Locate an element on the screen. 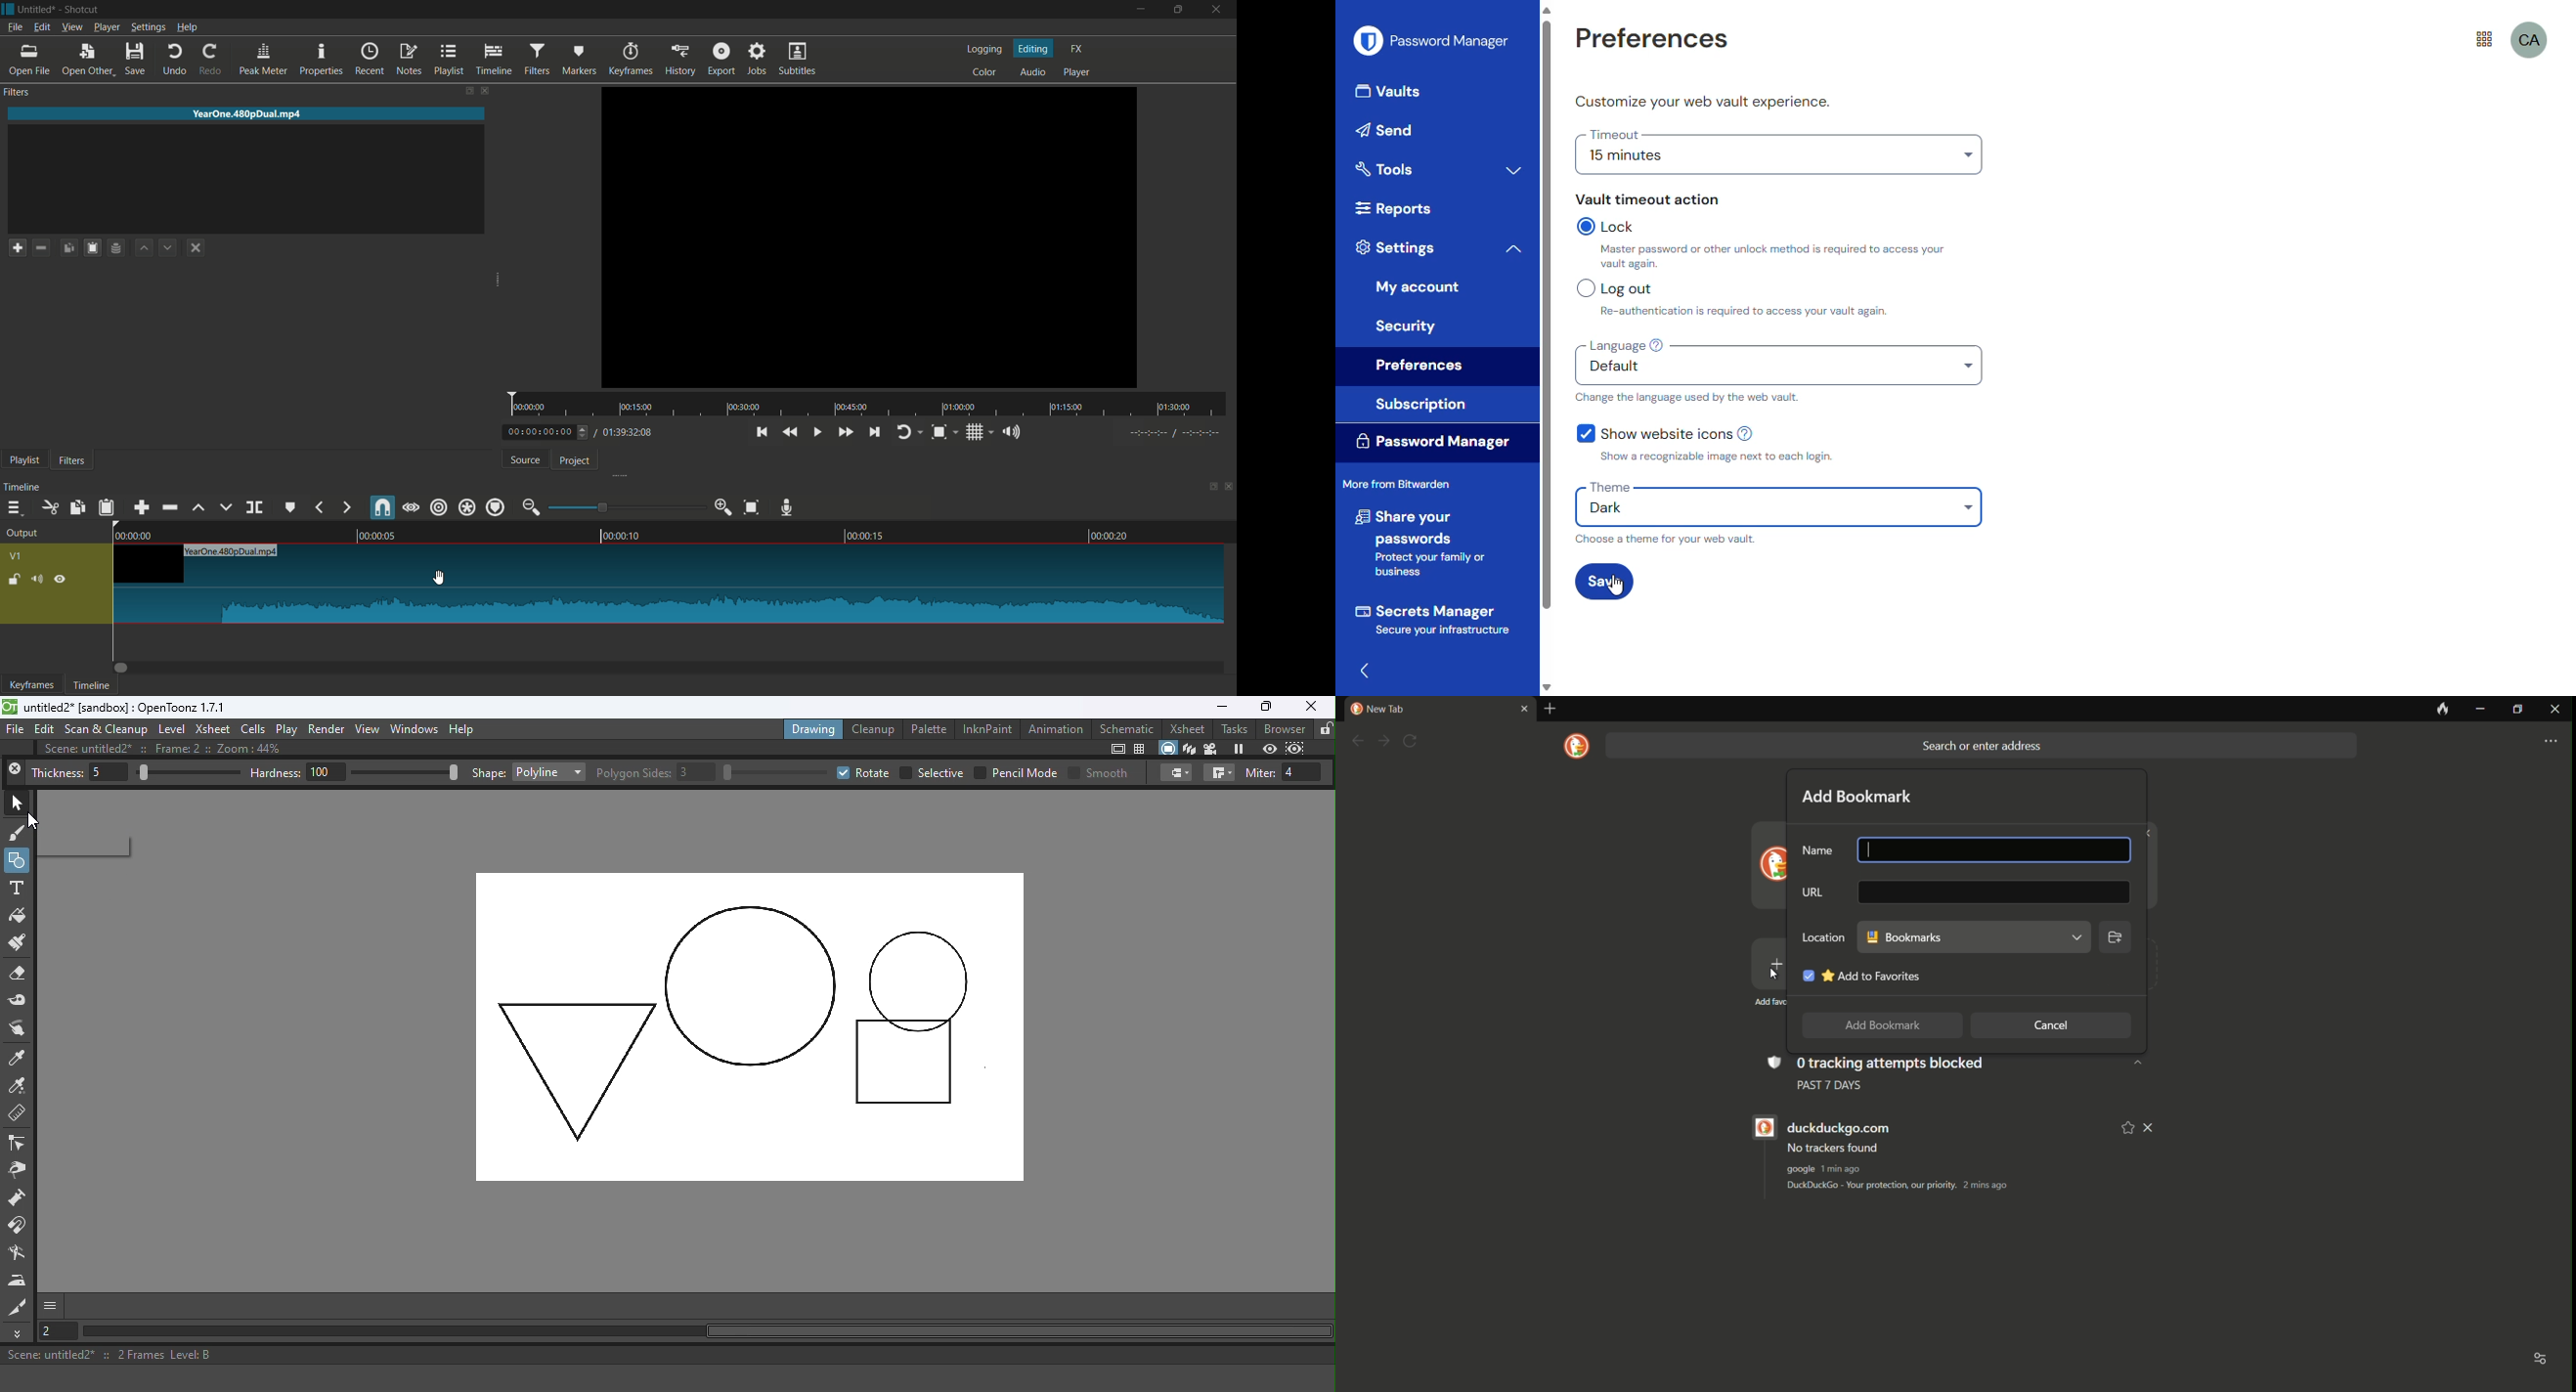 Image resolution: width=2576 pixels, height=1400 pixels. minimize is located at coordinates (1142, 10).